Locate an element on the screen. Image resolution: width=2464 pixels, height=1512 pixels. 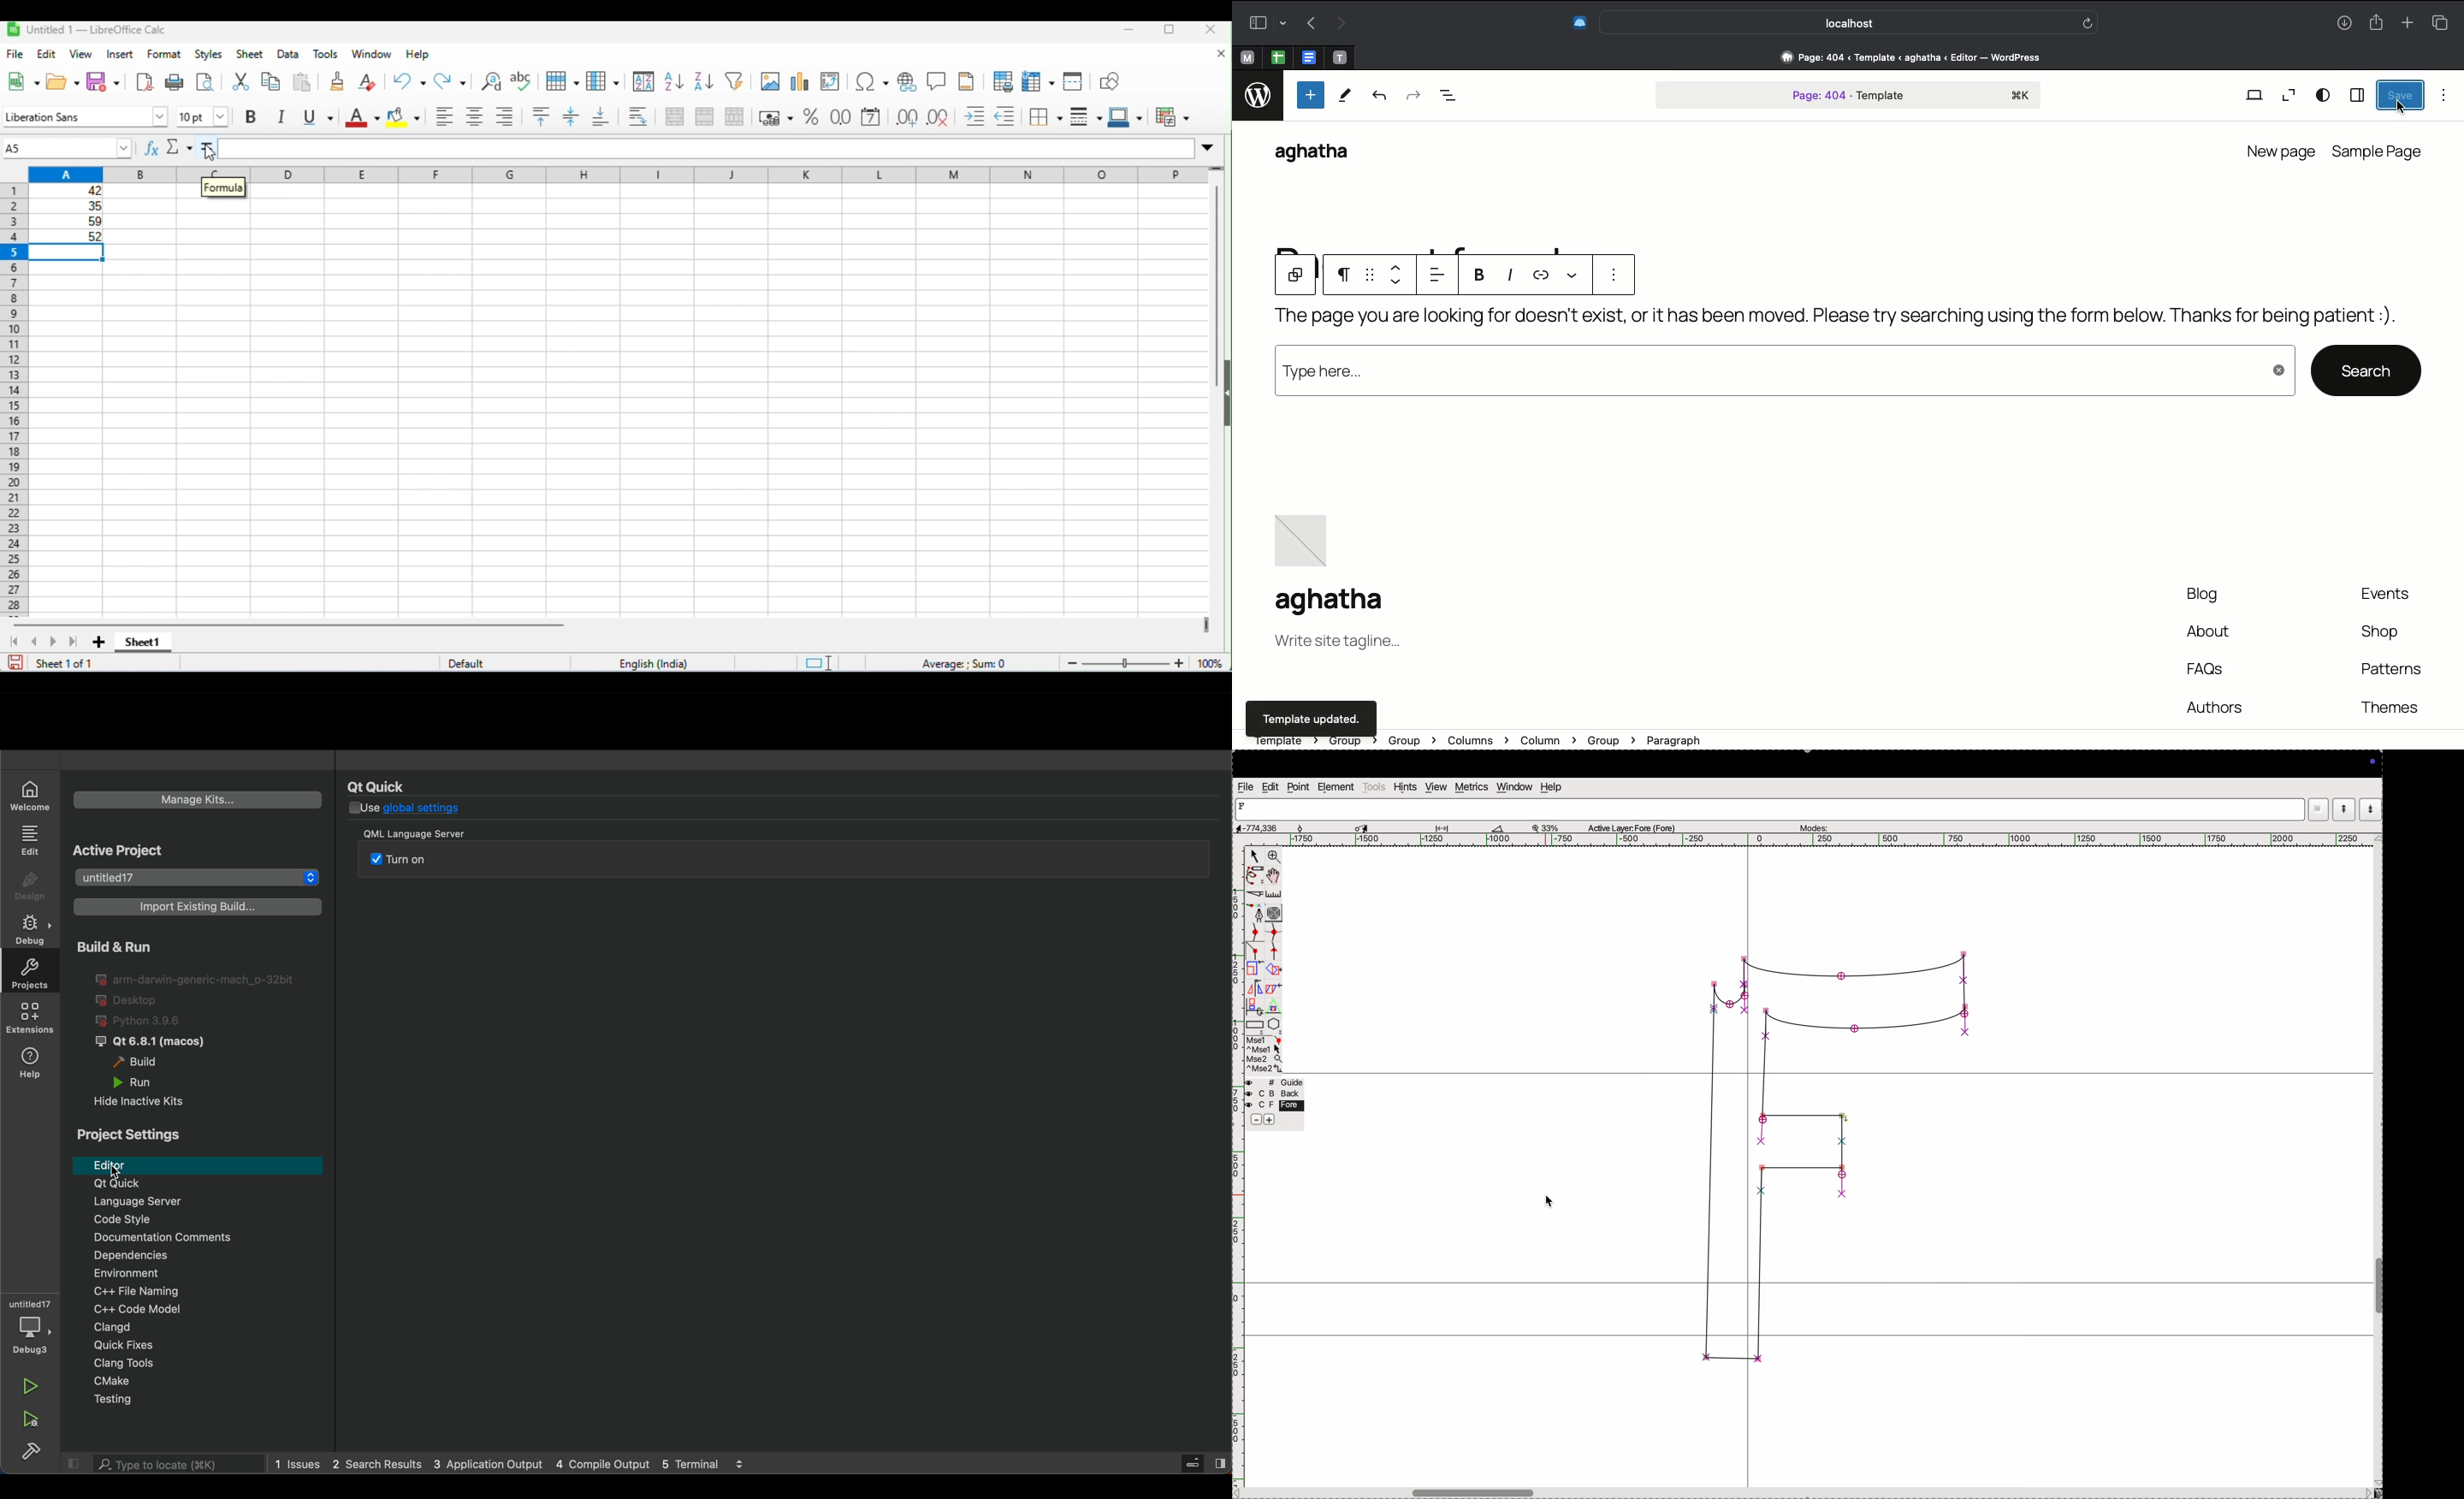
Tagline is located at coordinates (1337, 644).